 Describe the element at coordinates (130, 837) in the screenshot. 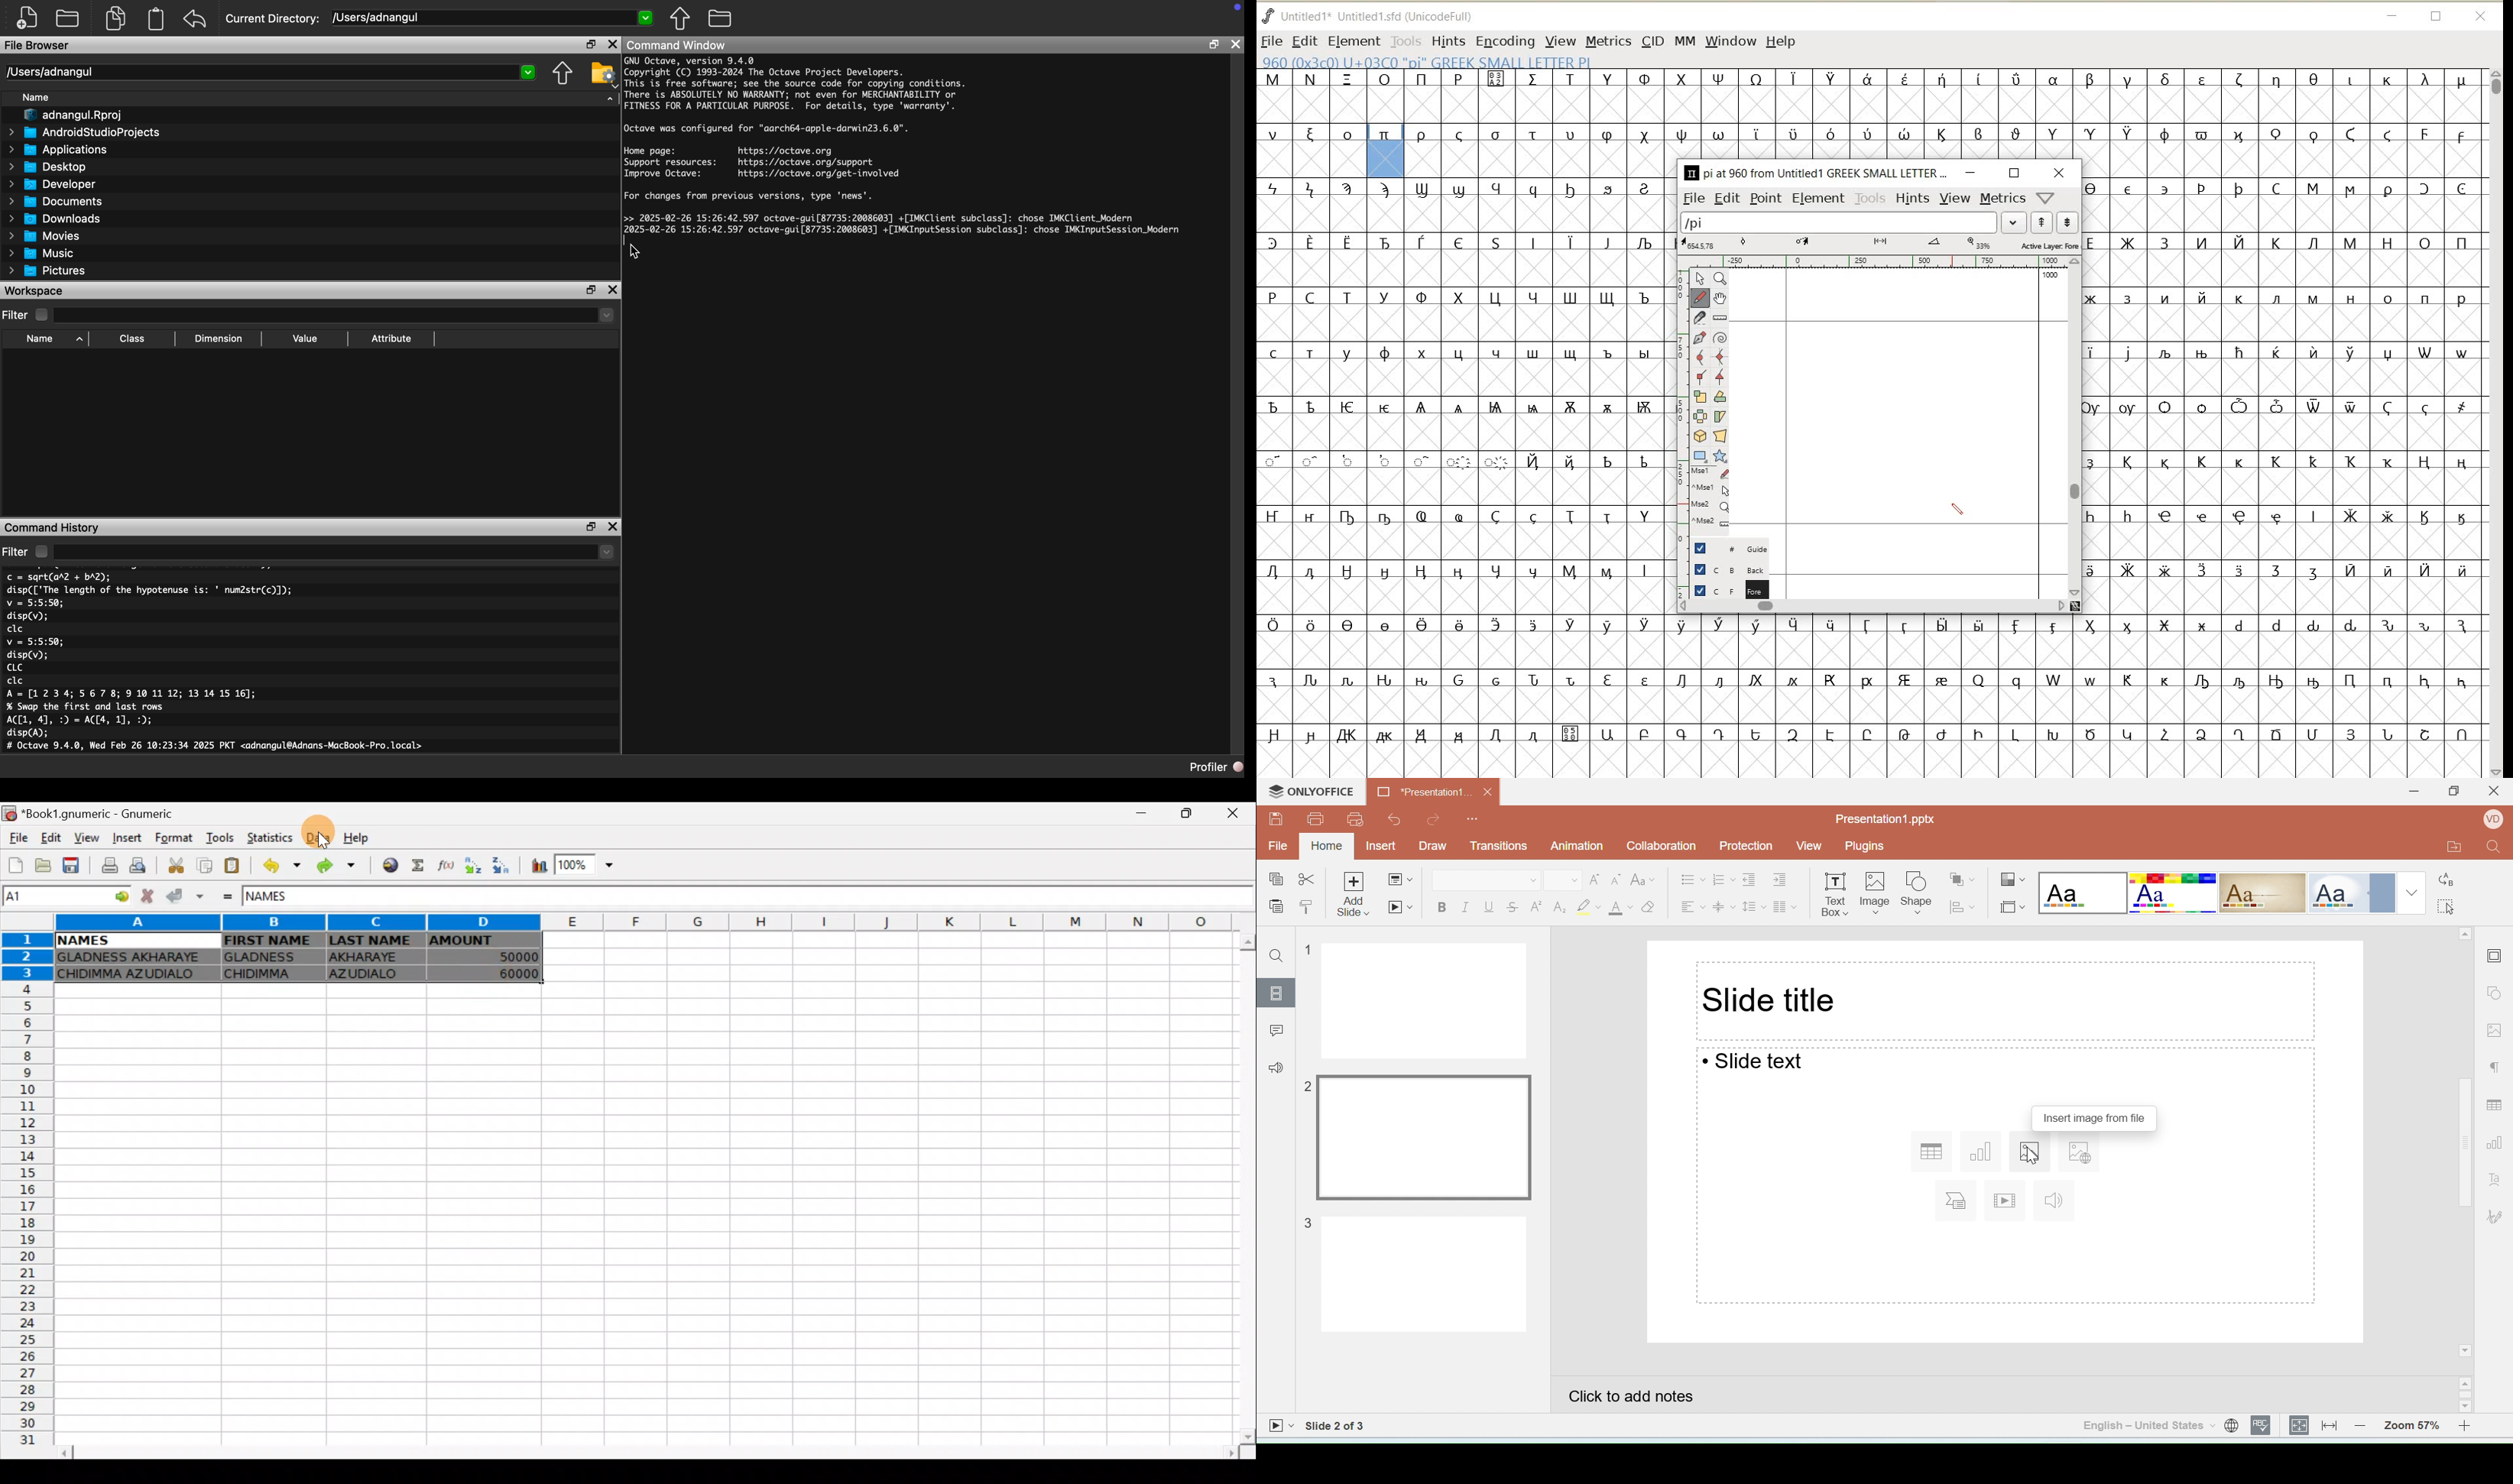

I see `Insert` at that location.